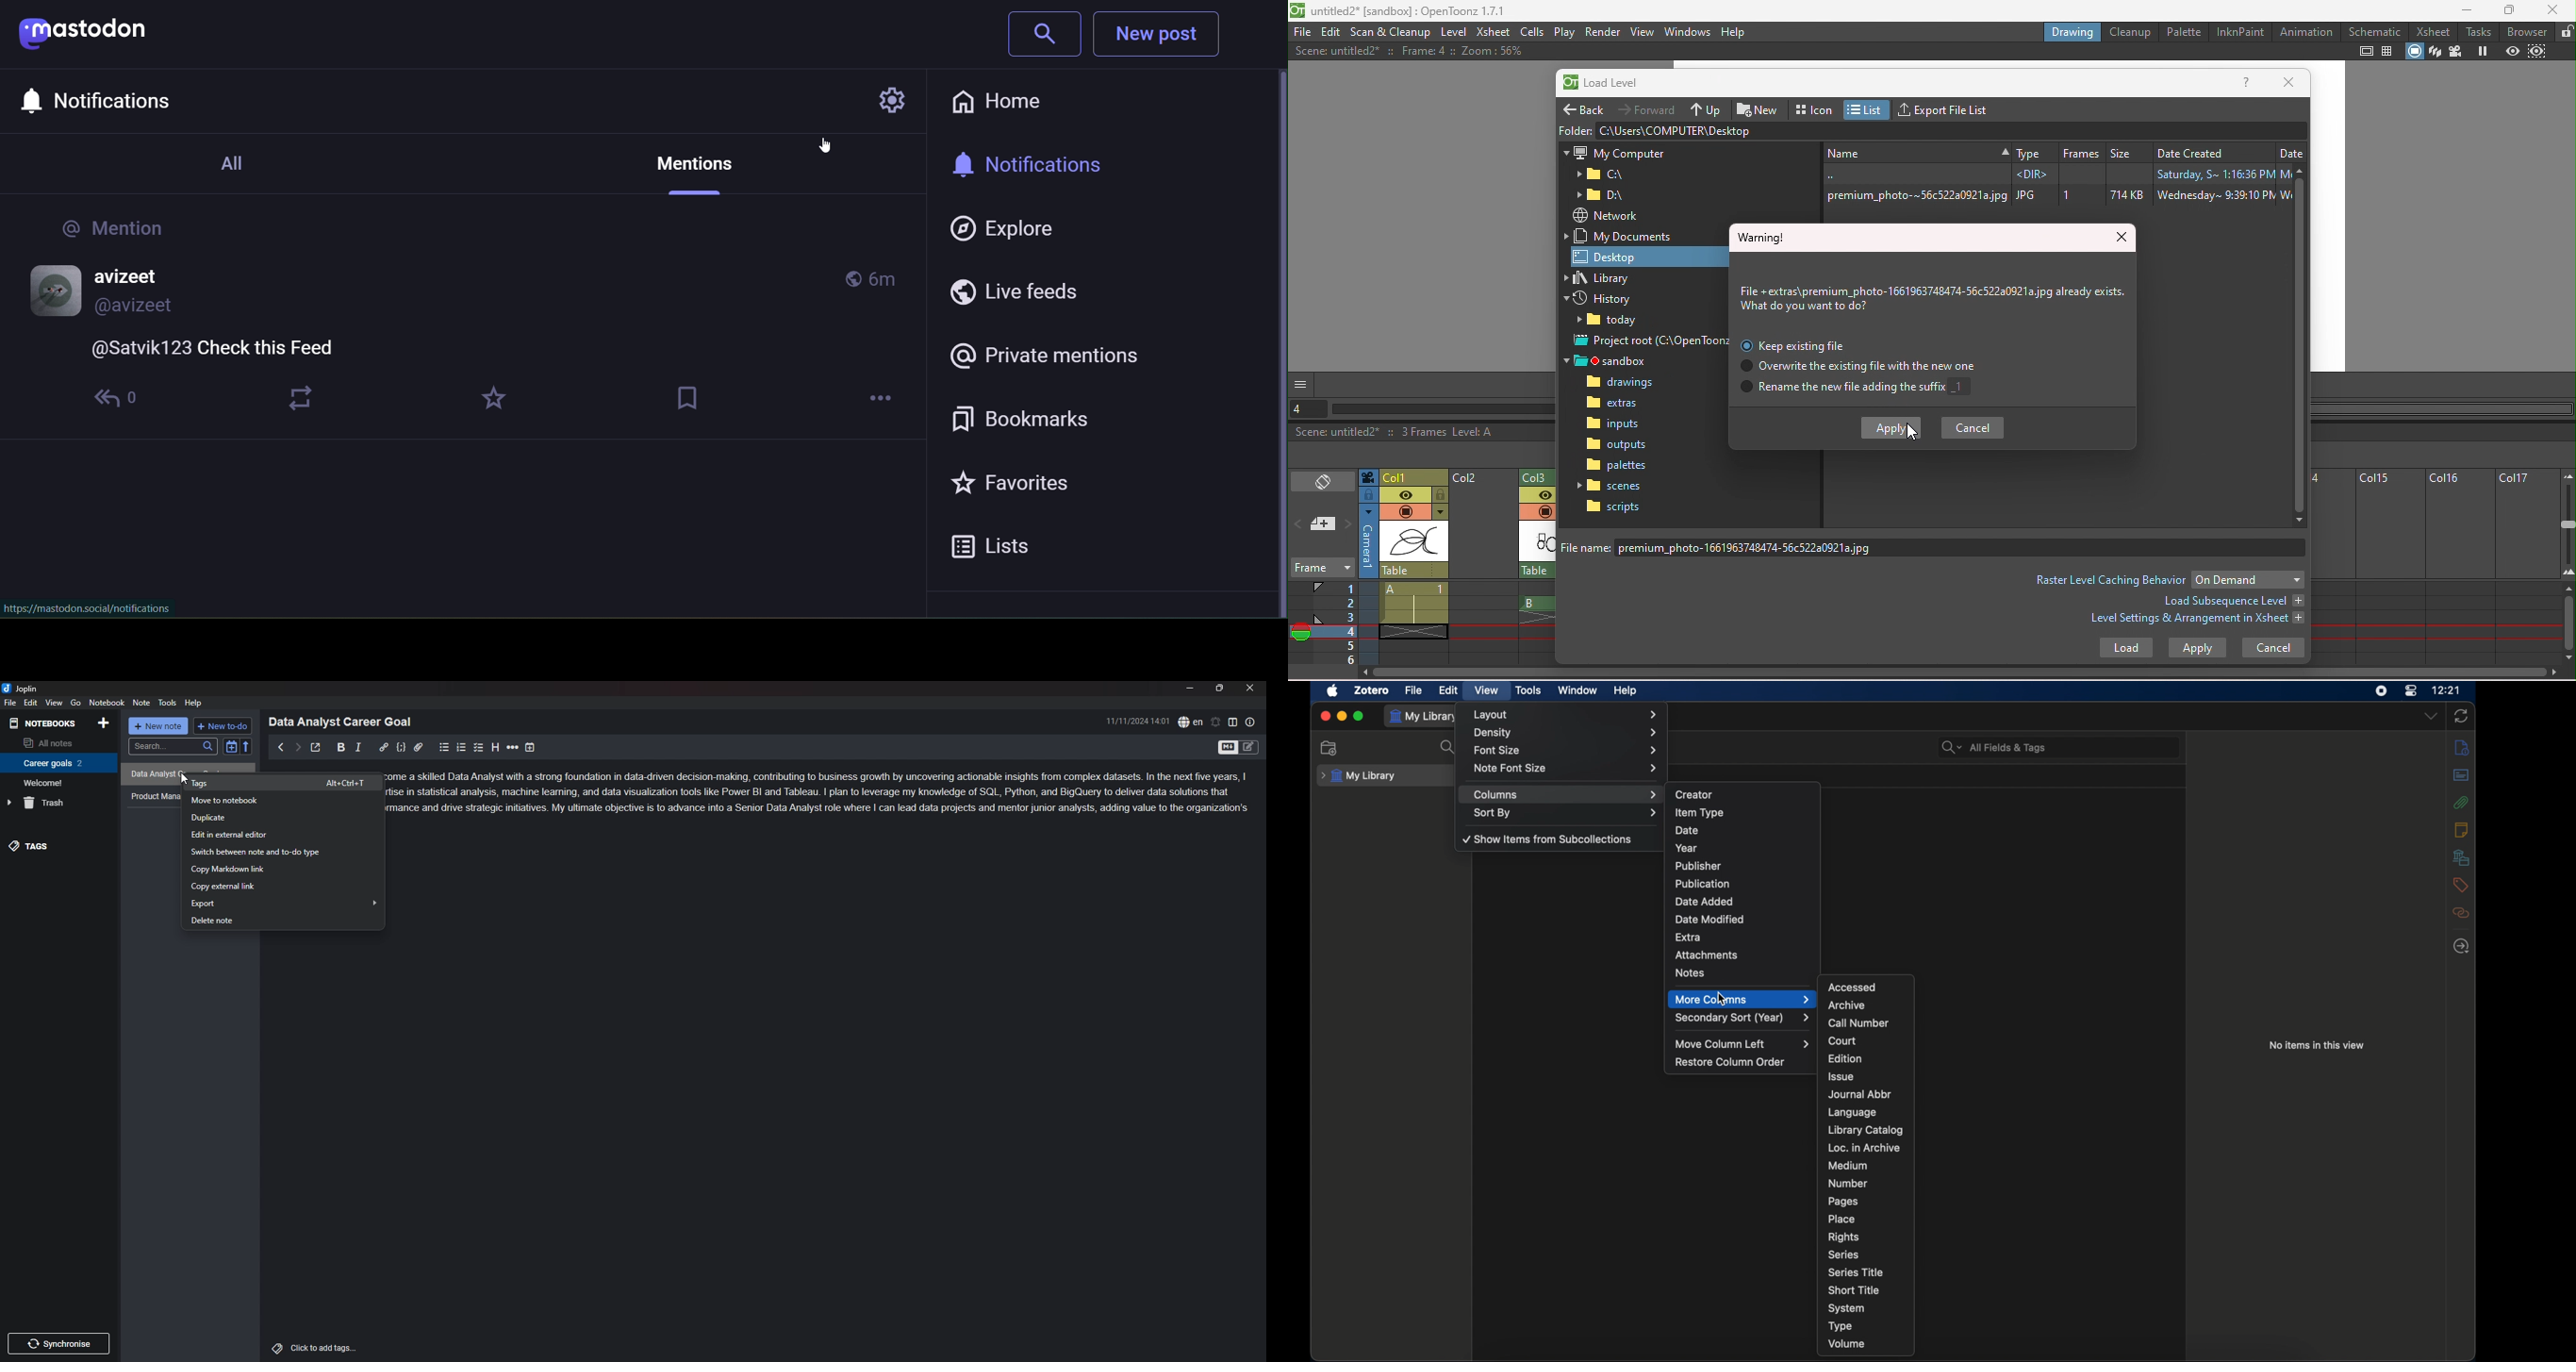 Image resolution: width=2576 pixels, height=1372 pixels. What do you see at coordinates (1220, 688) in the screenshot?
I see `resize` at bounding box center [1220, 688].